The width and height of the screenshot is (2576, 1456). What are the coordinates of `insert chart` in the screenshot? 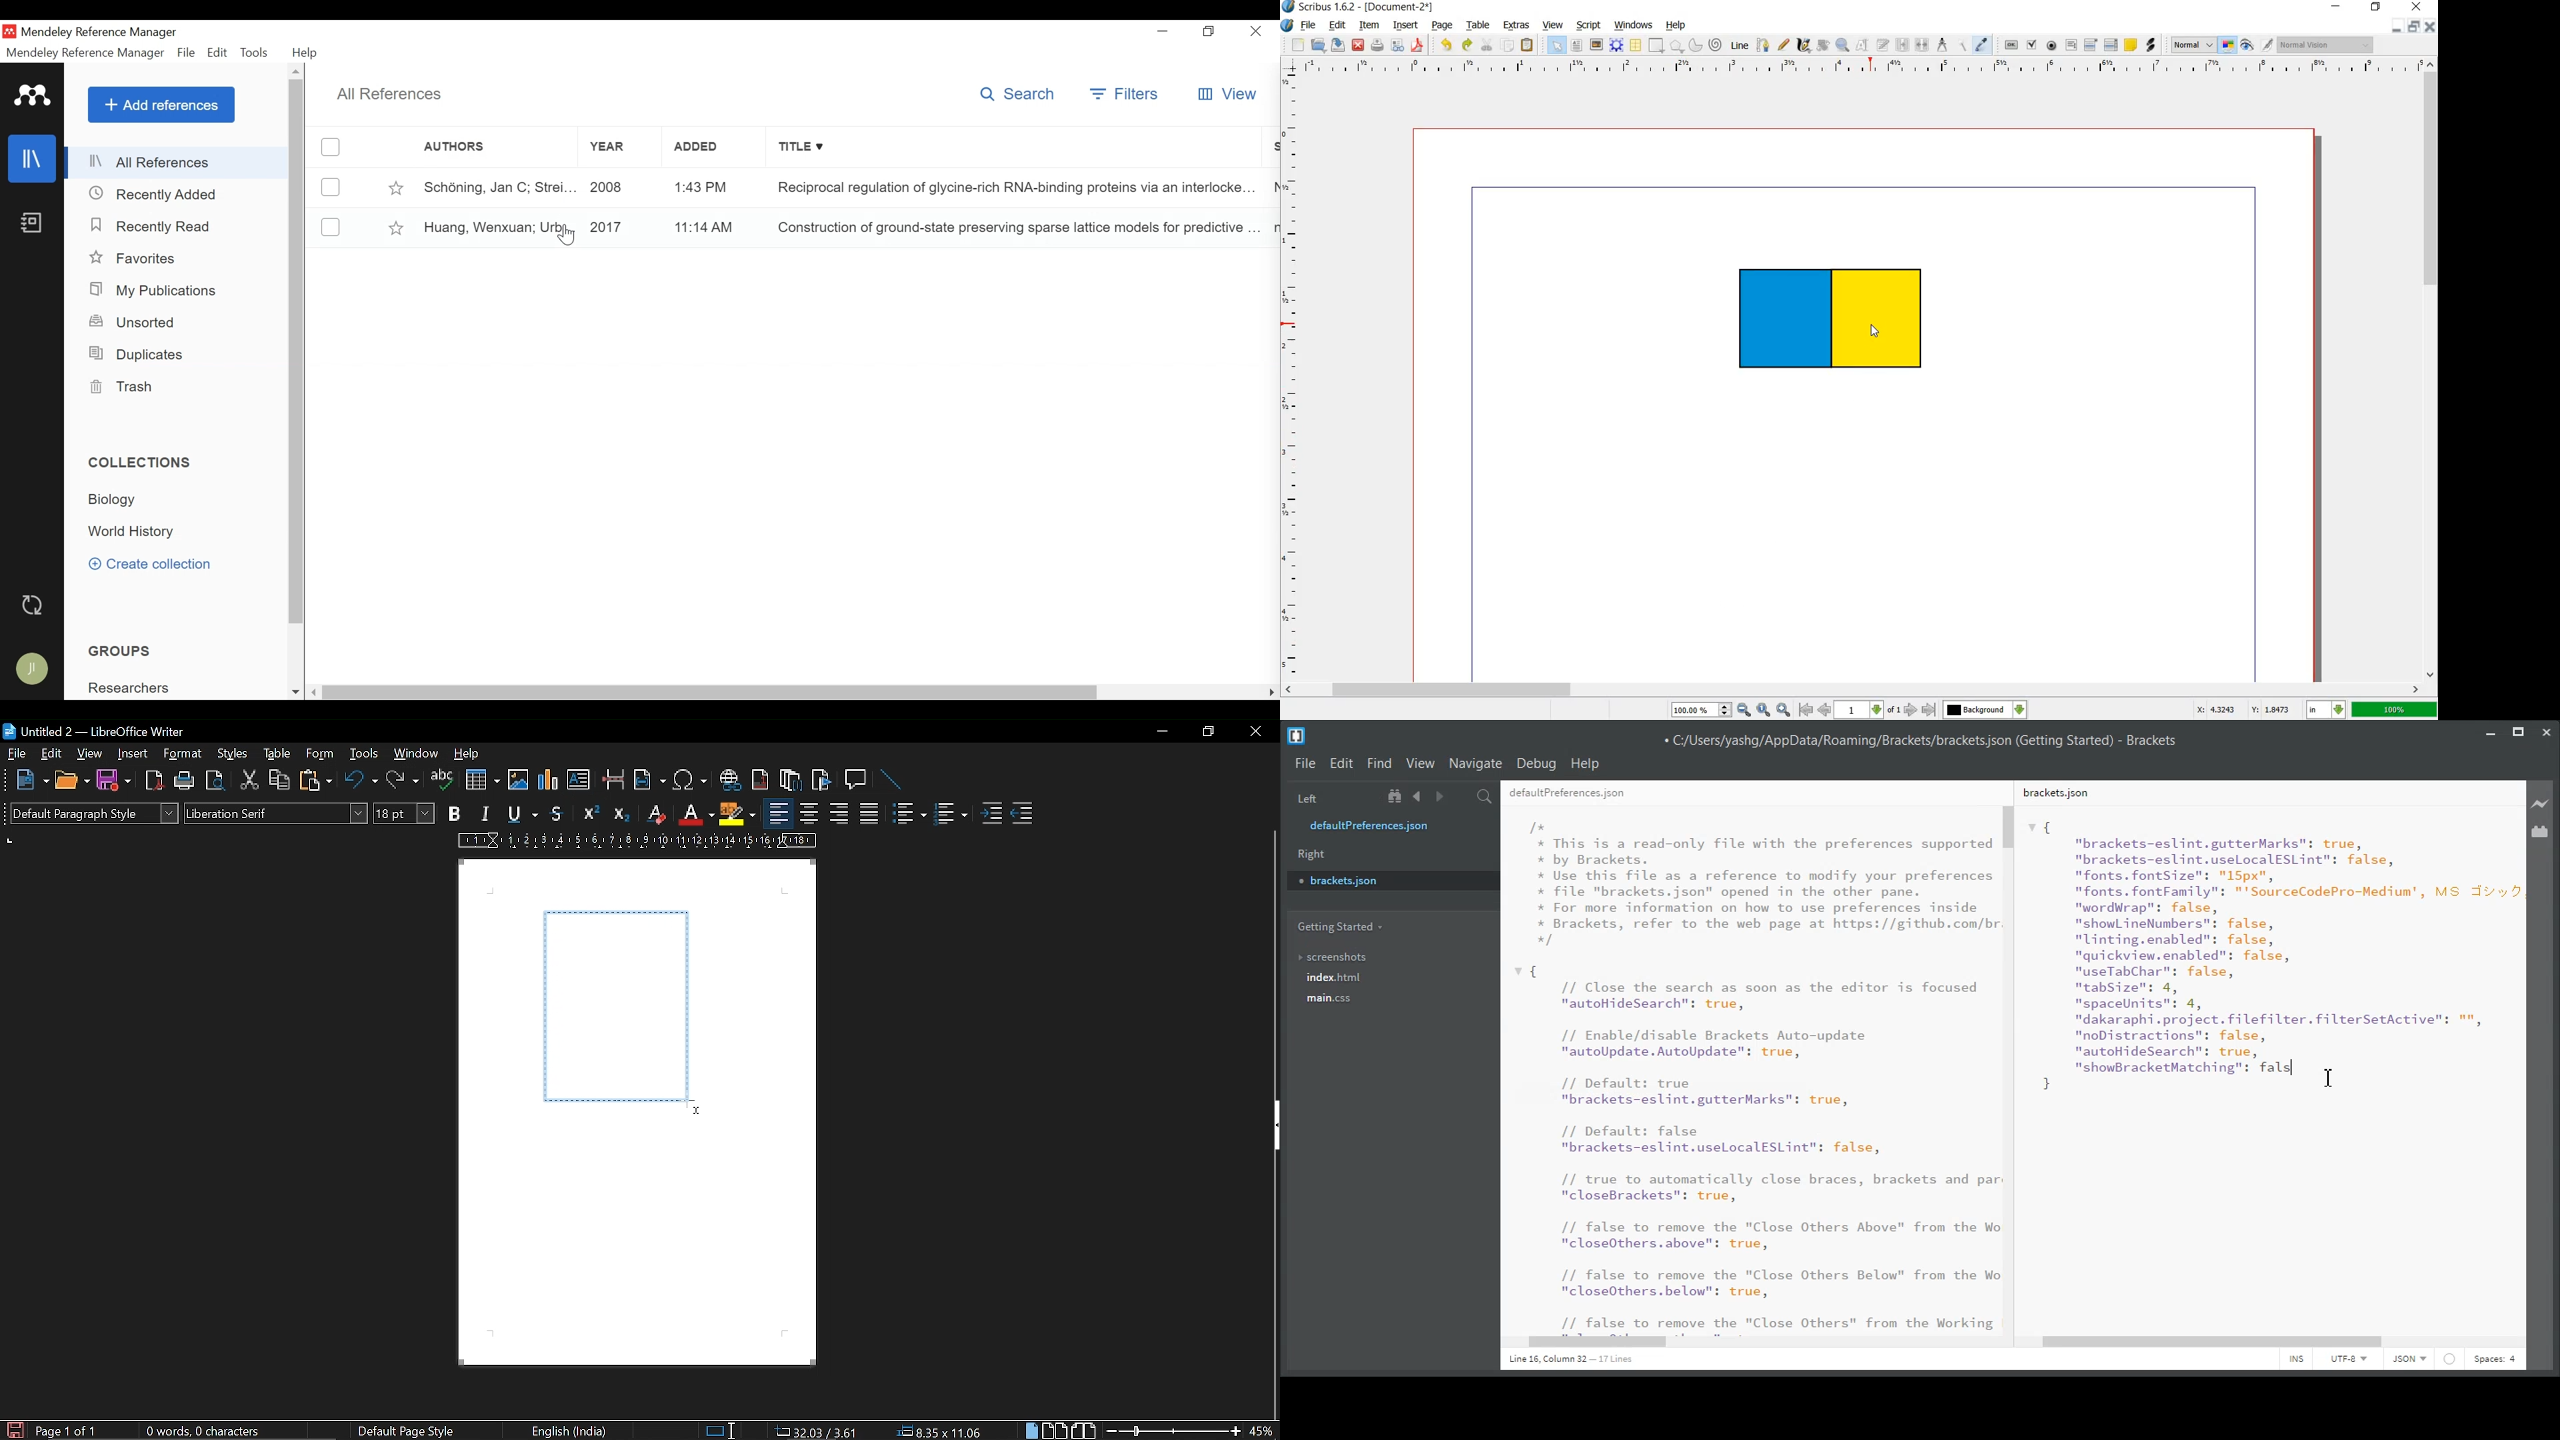 It's located at (483, 780).